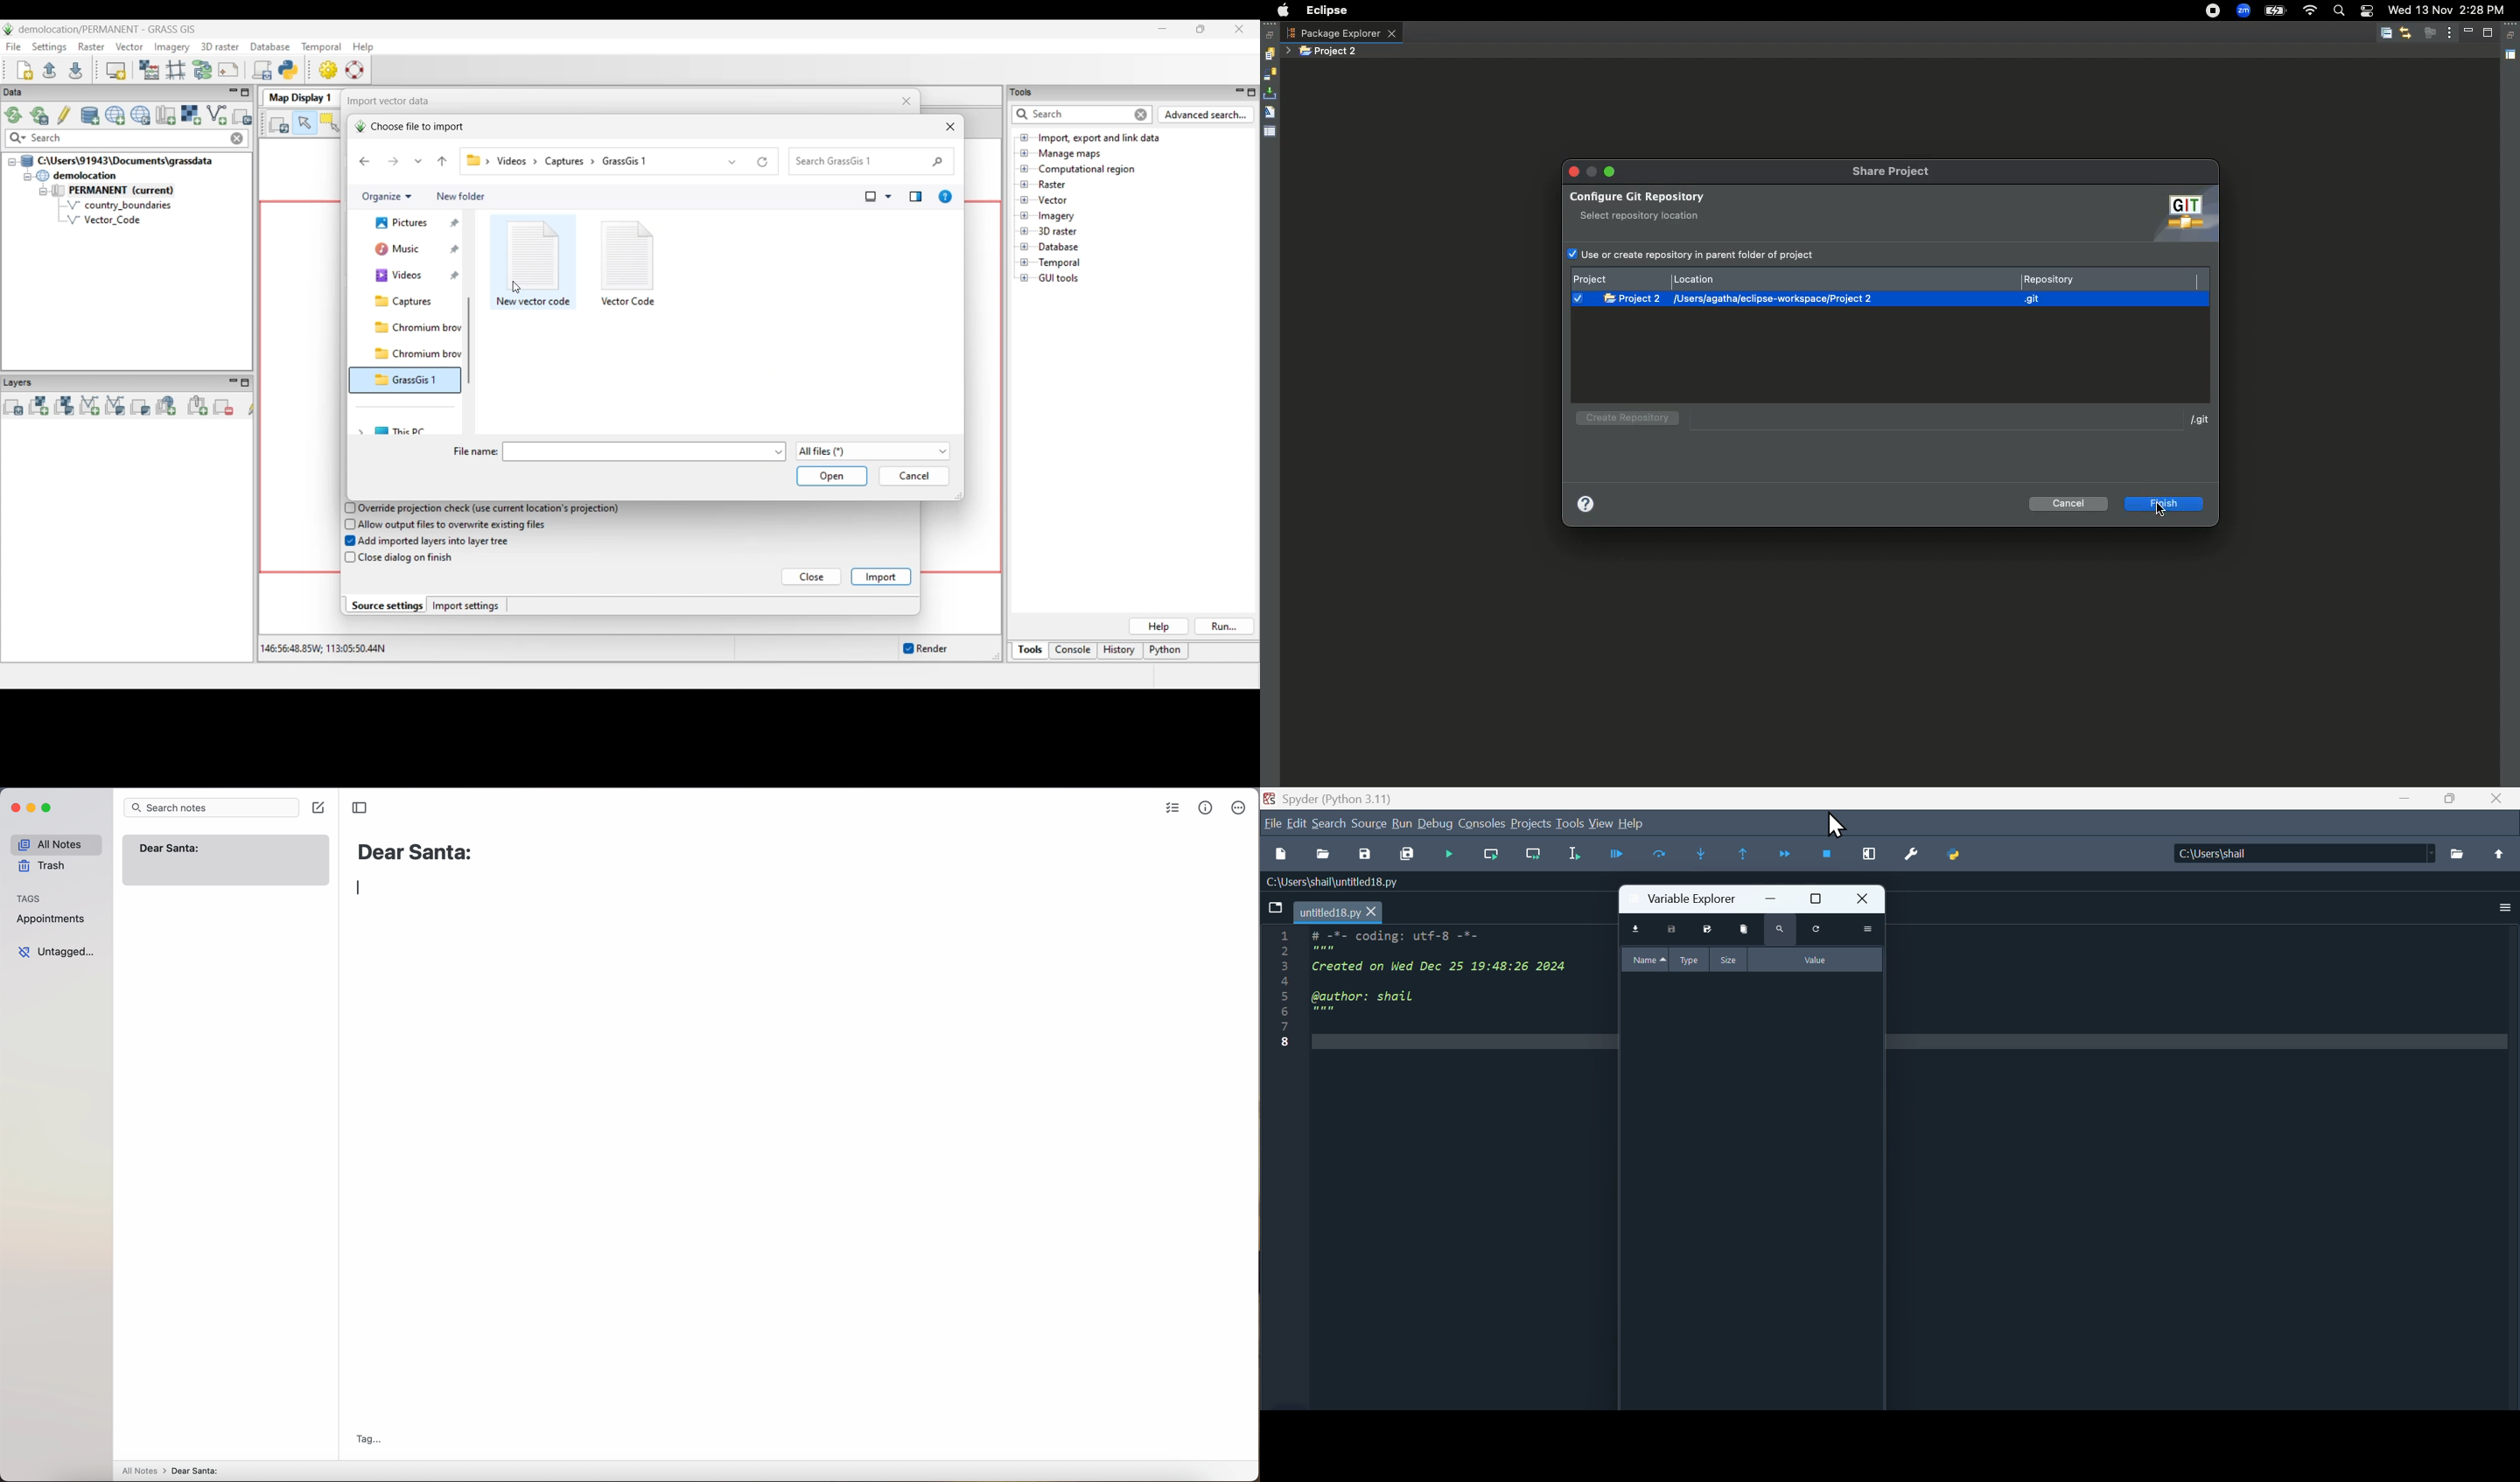 The image size is (2520, 1484). Describe the element at coordinates (1642, 959) in the screenshot. I see `name ` at that location.